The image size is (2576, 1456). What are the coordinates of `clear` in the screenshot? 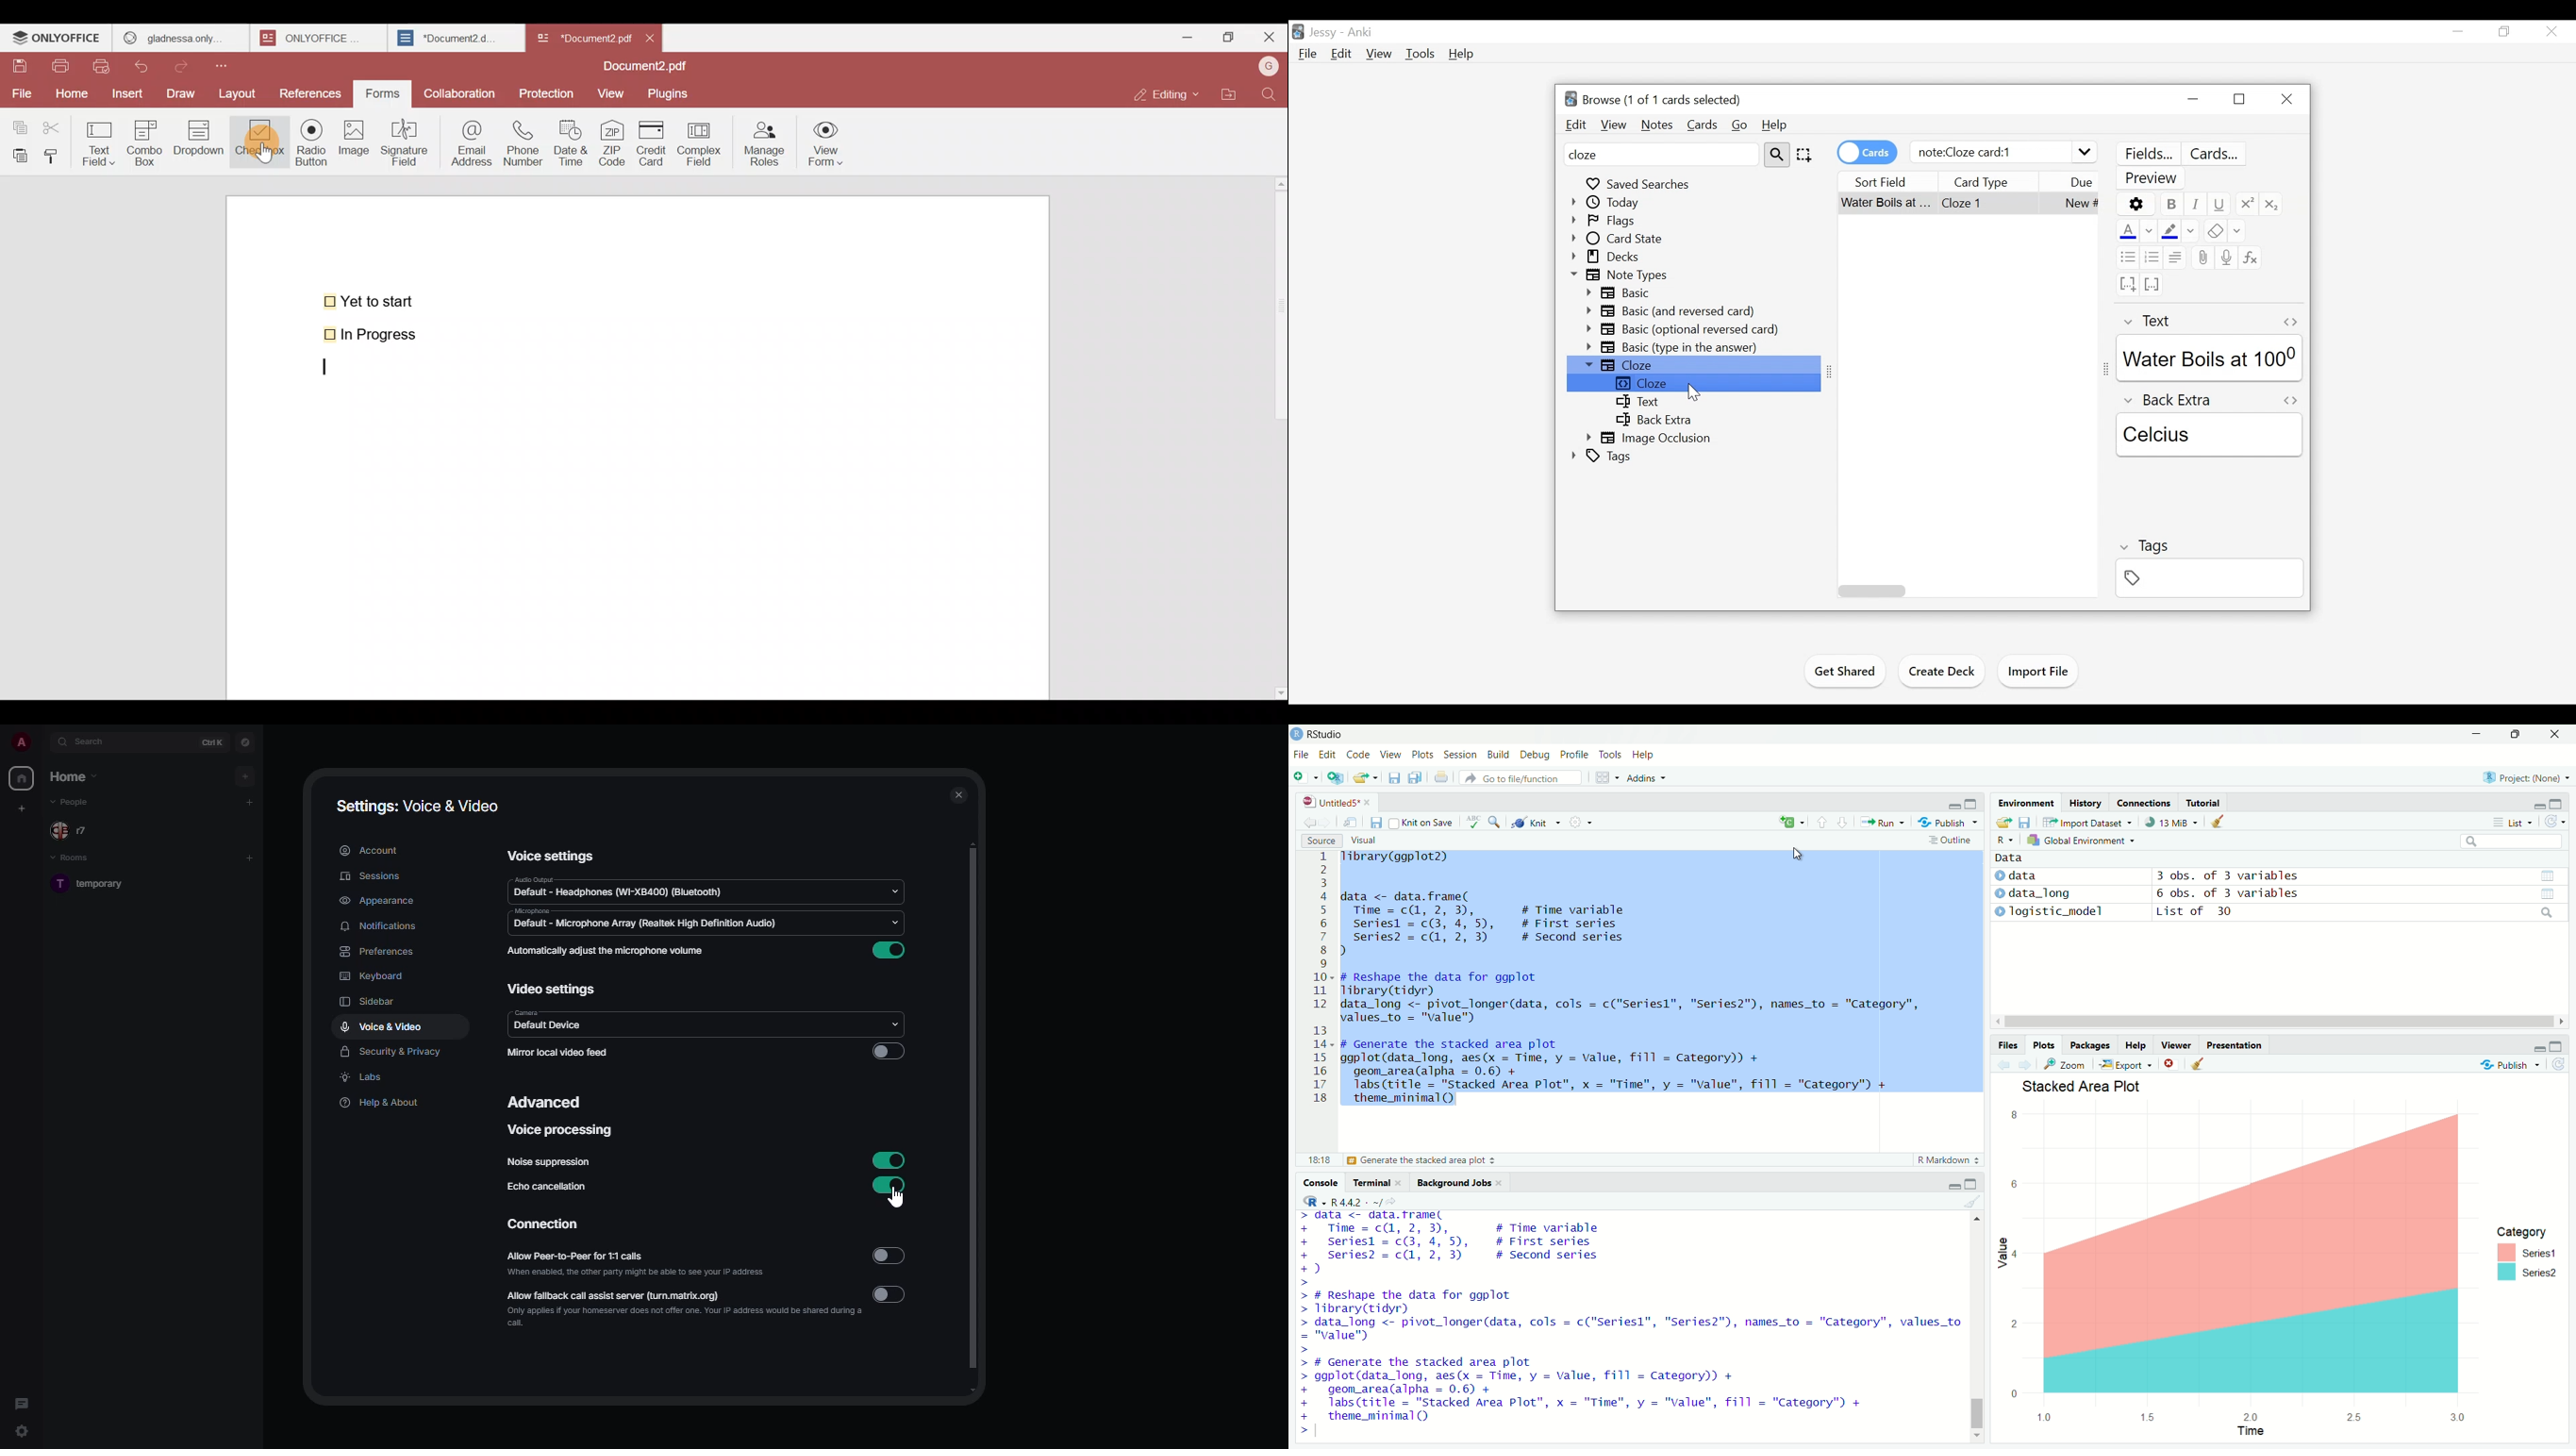 It's located at (1973, 1203).